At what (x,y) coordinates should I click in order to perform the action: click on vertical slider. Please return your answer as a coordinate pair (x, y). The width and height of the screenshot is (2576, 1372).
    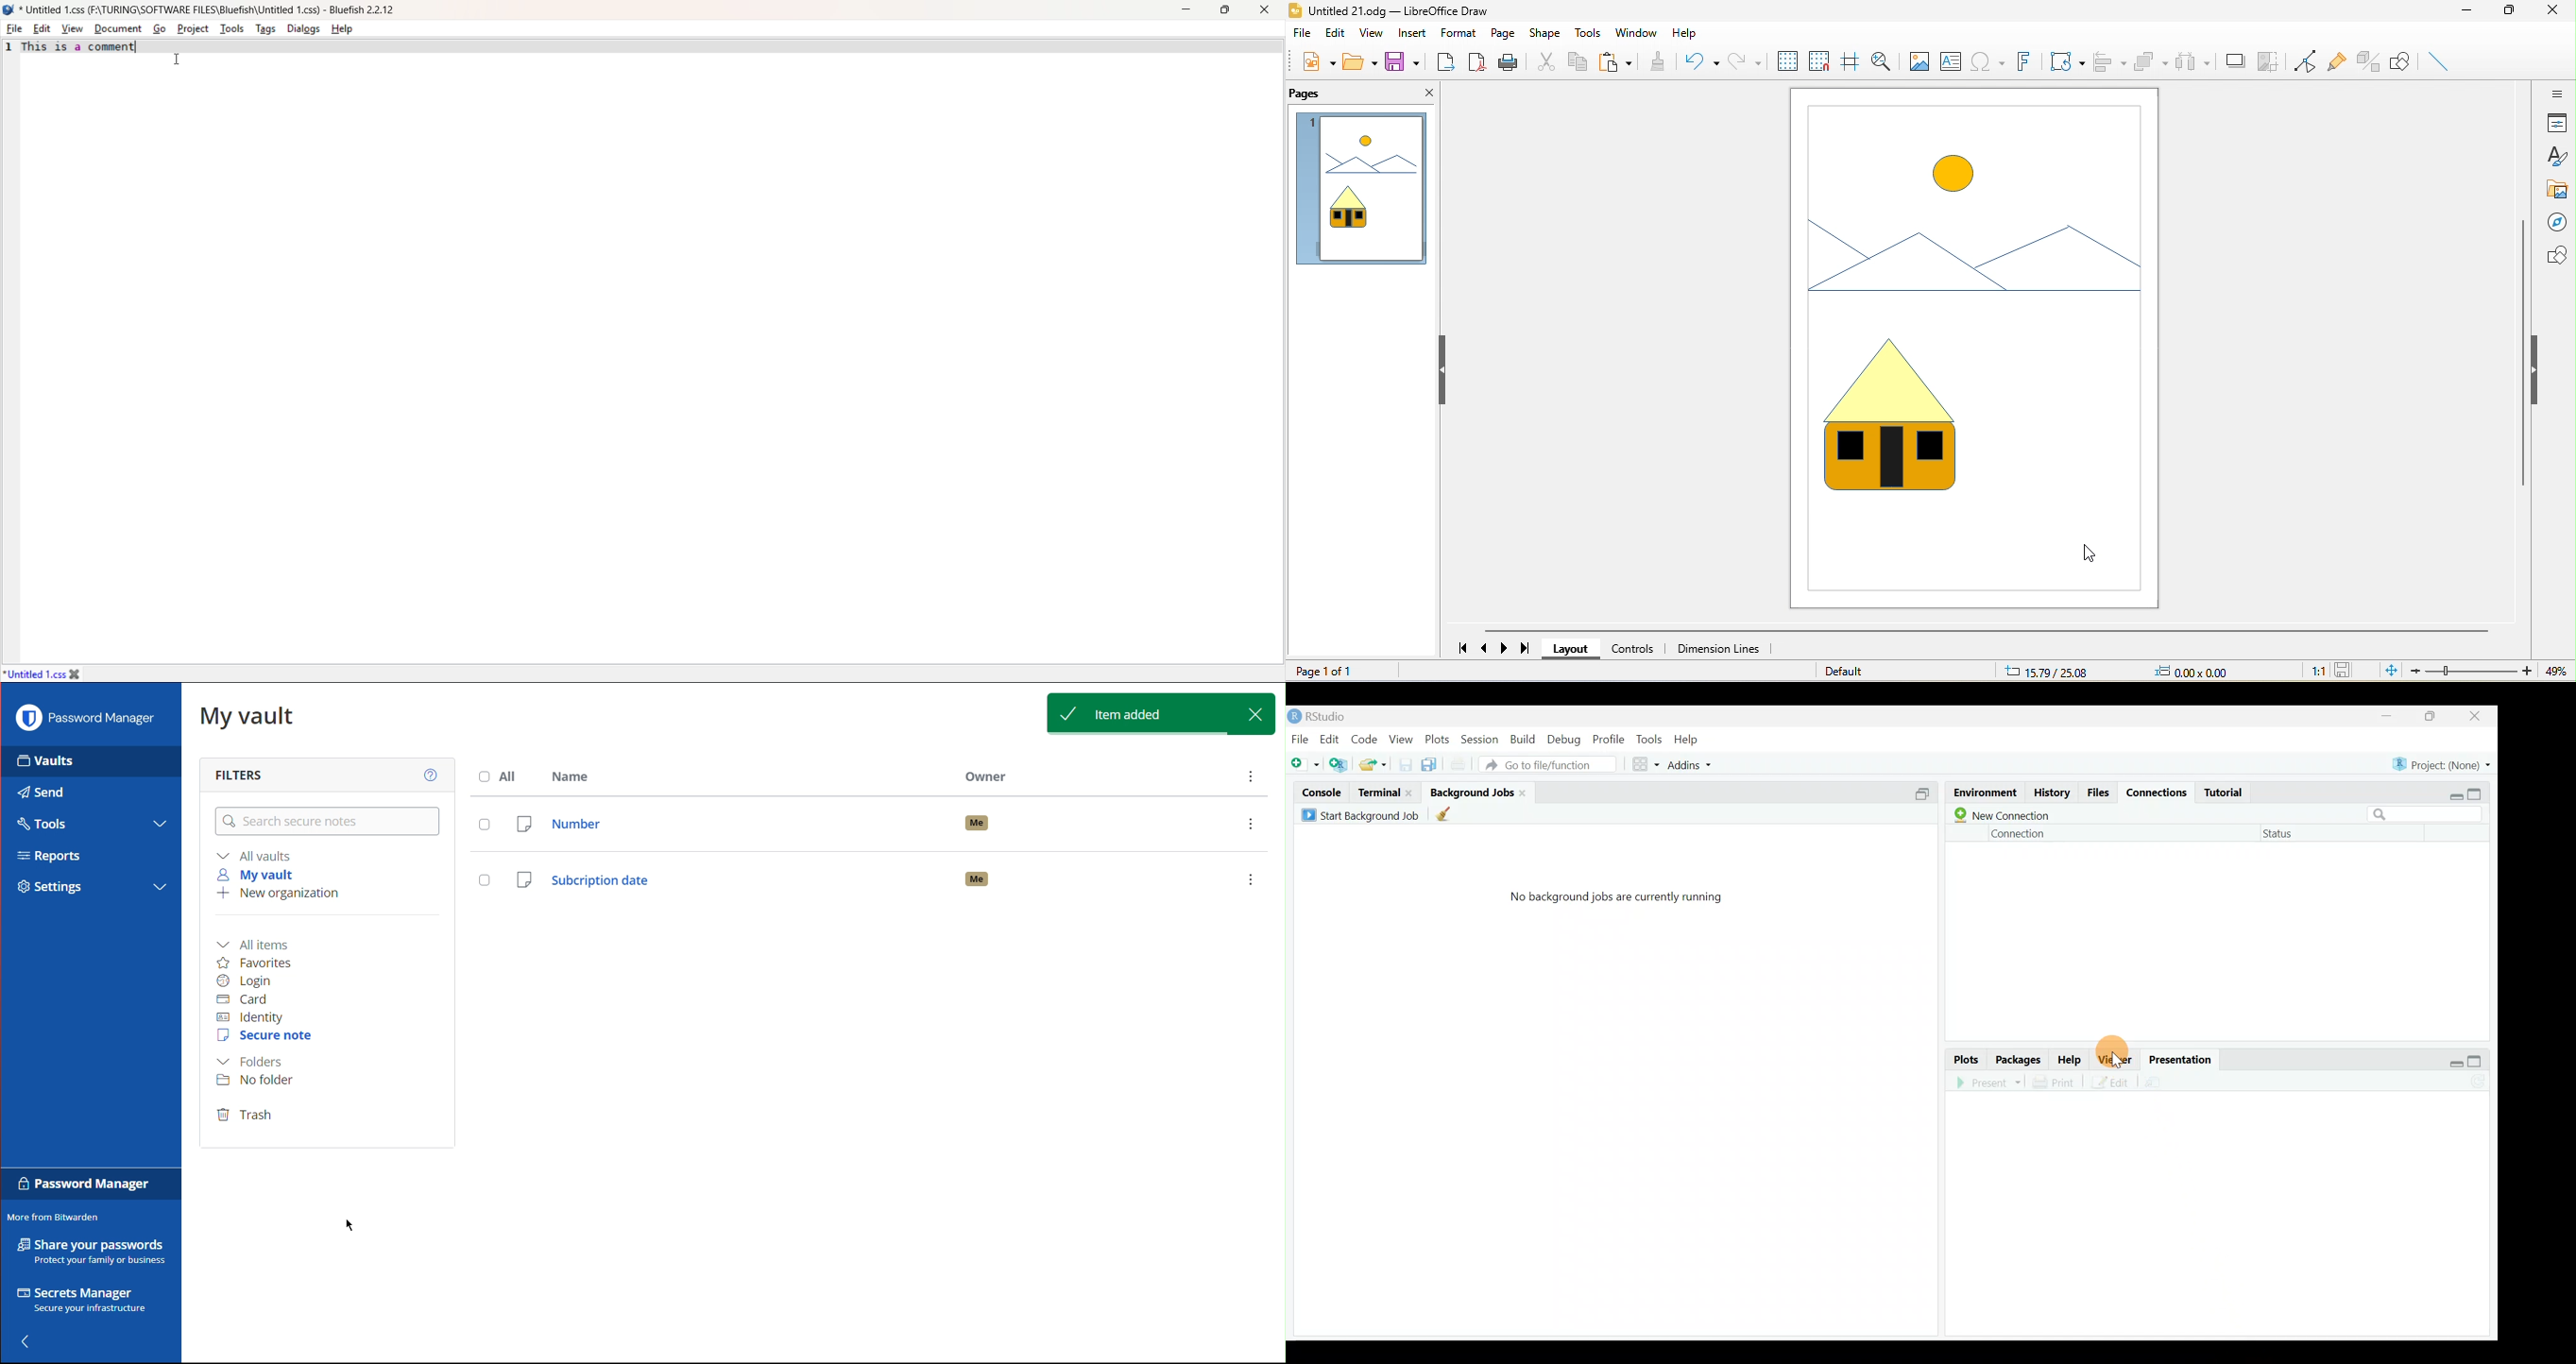
    Looking at the image, I should click on (2523, 352).